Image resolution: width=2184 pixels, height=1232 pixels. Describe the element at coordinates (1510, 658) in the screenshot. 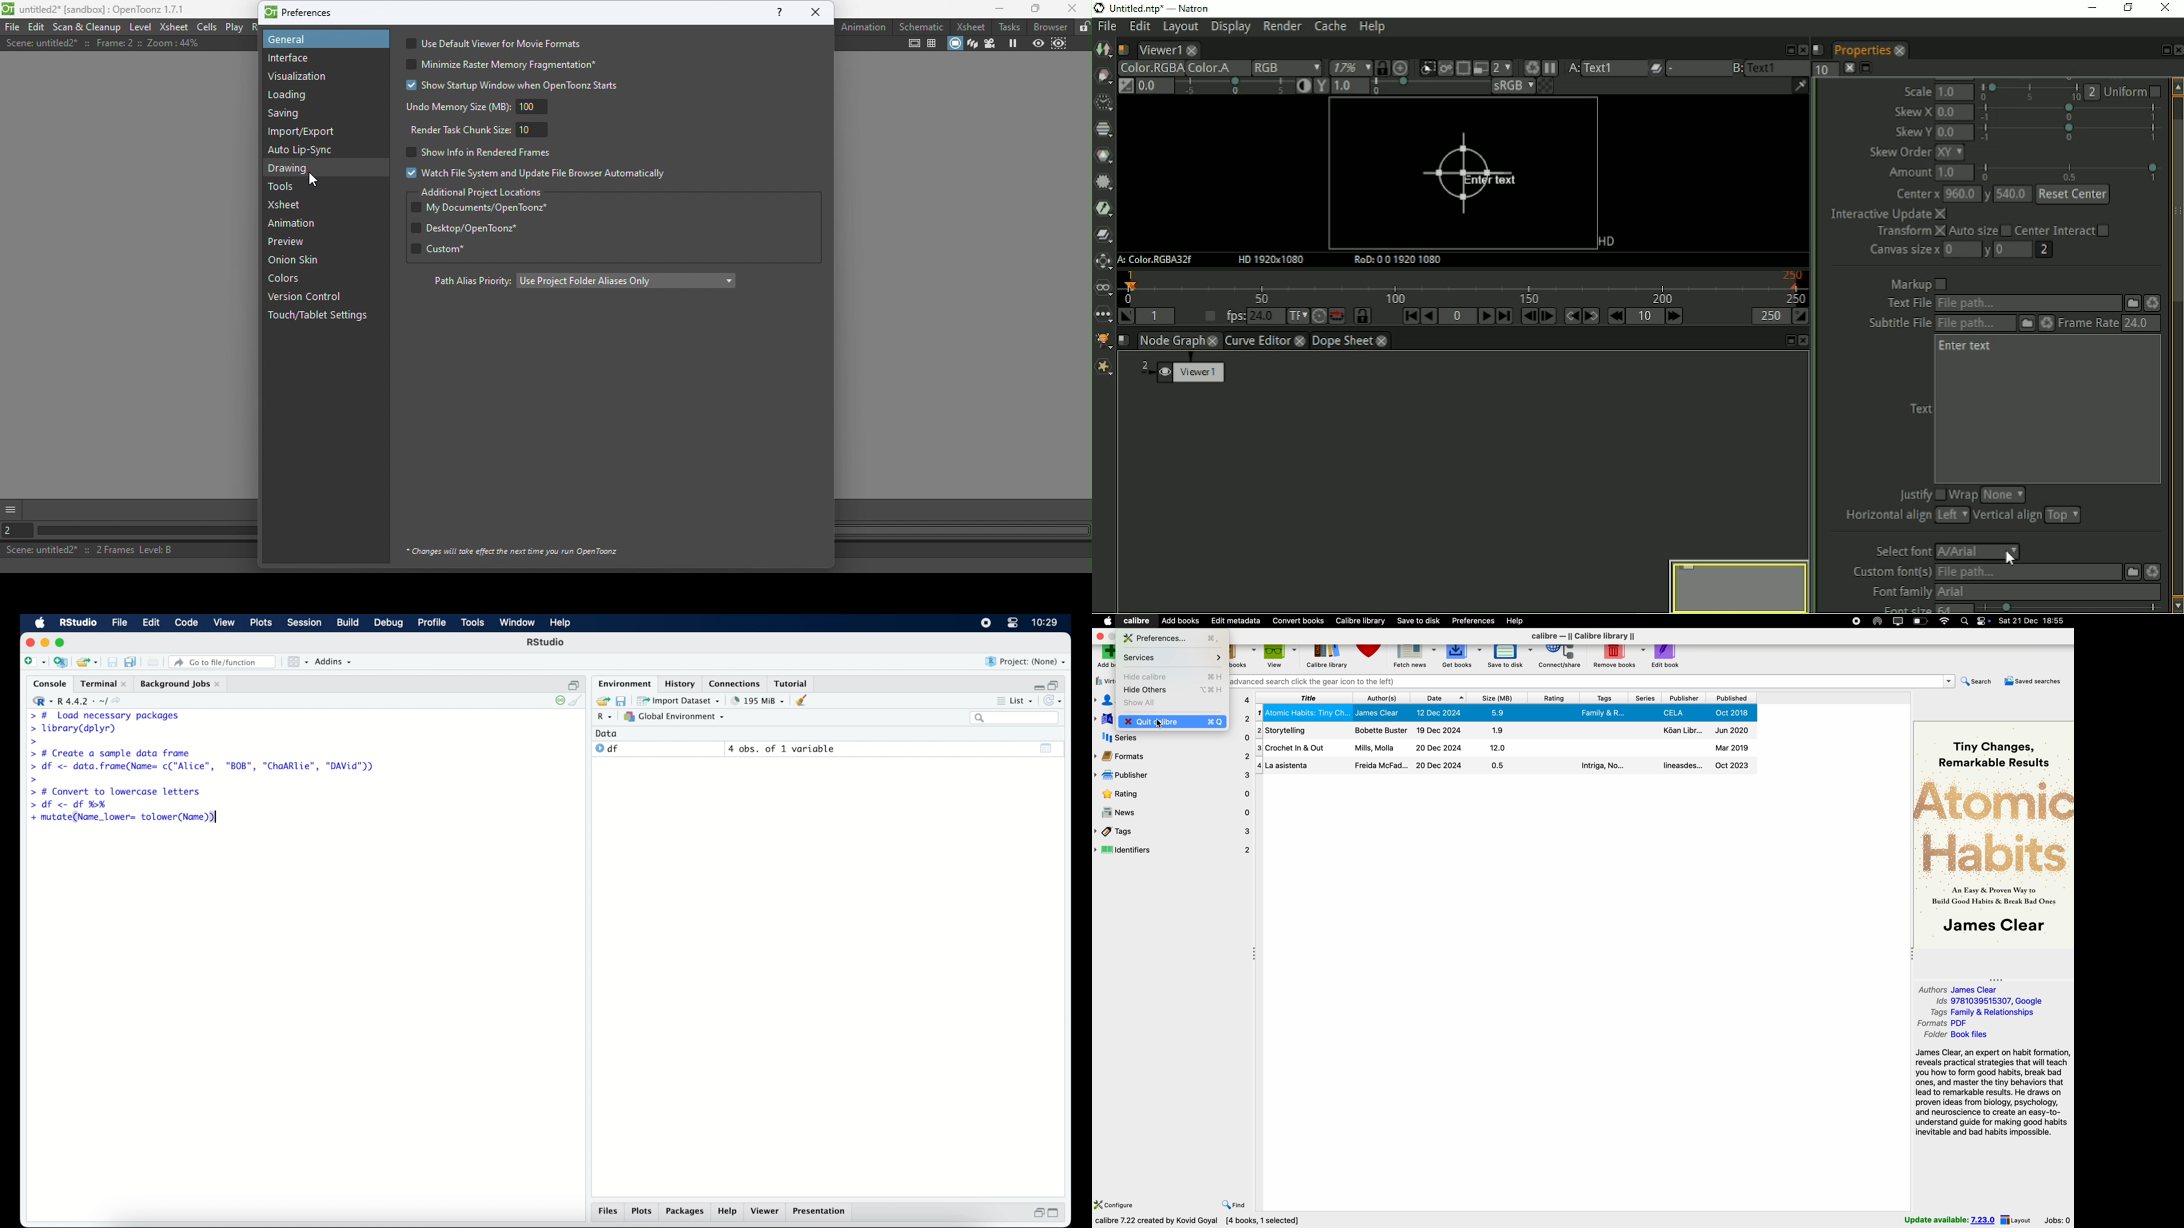

I see `save to disk` at that location.